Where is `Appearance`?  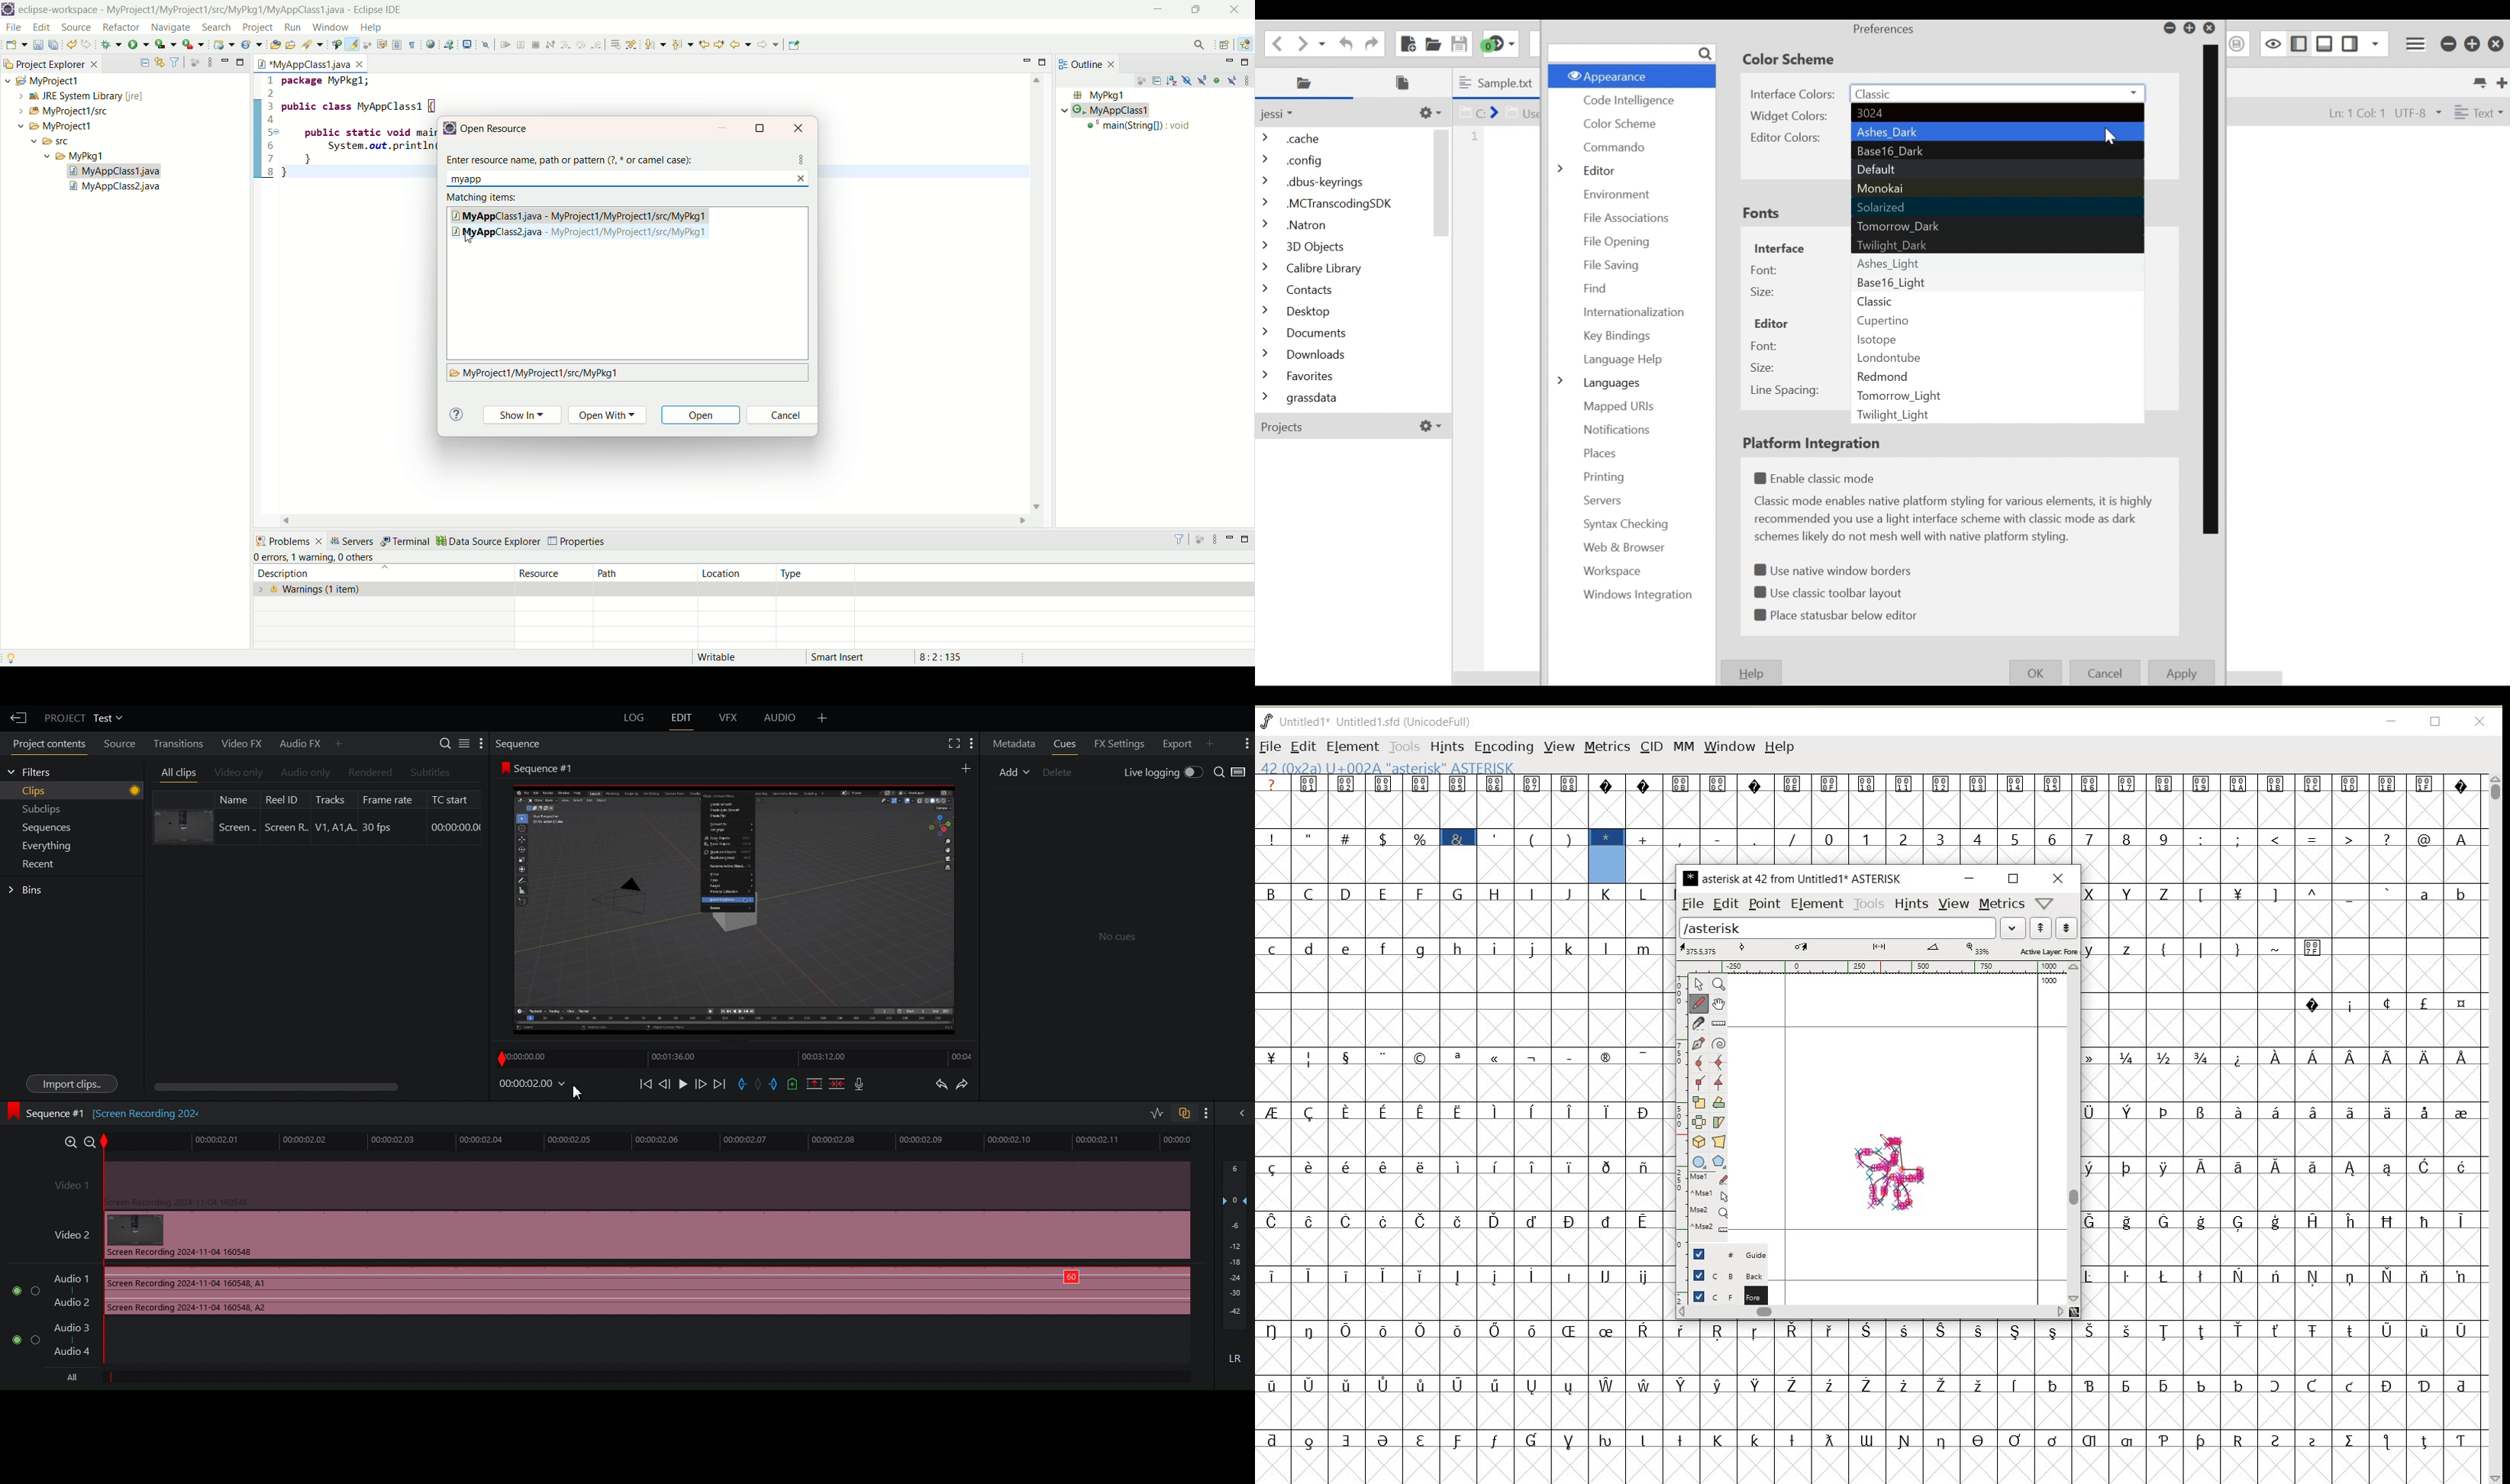
Appearance is located at coordinates (1630, 75).